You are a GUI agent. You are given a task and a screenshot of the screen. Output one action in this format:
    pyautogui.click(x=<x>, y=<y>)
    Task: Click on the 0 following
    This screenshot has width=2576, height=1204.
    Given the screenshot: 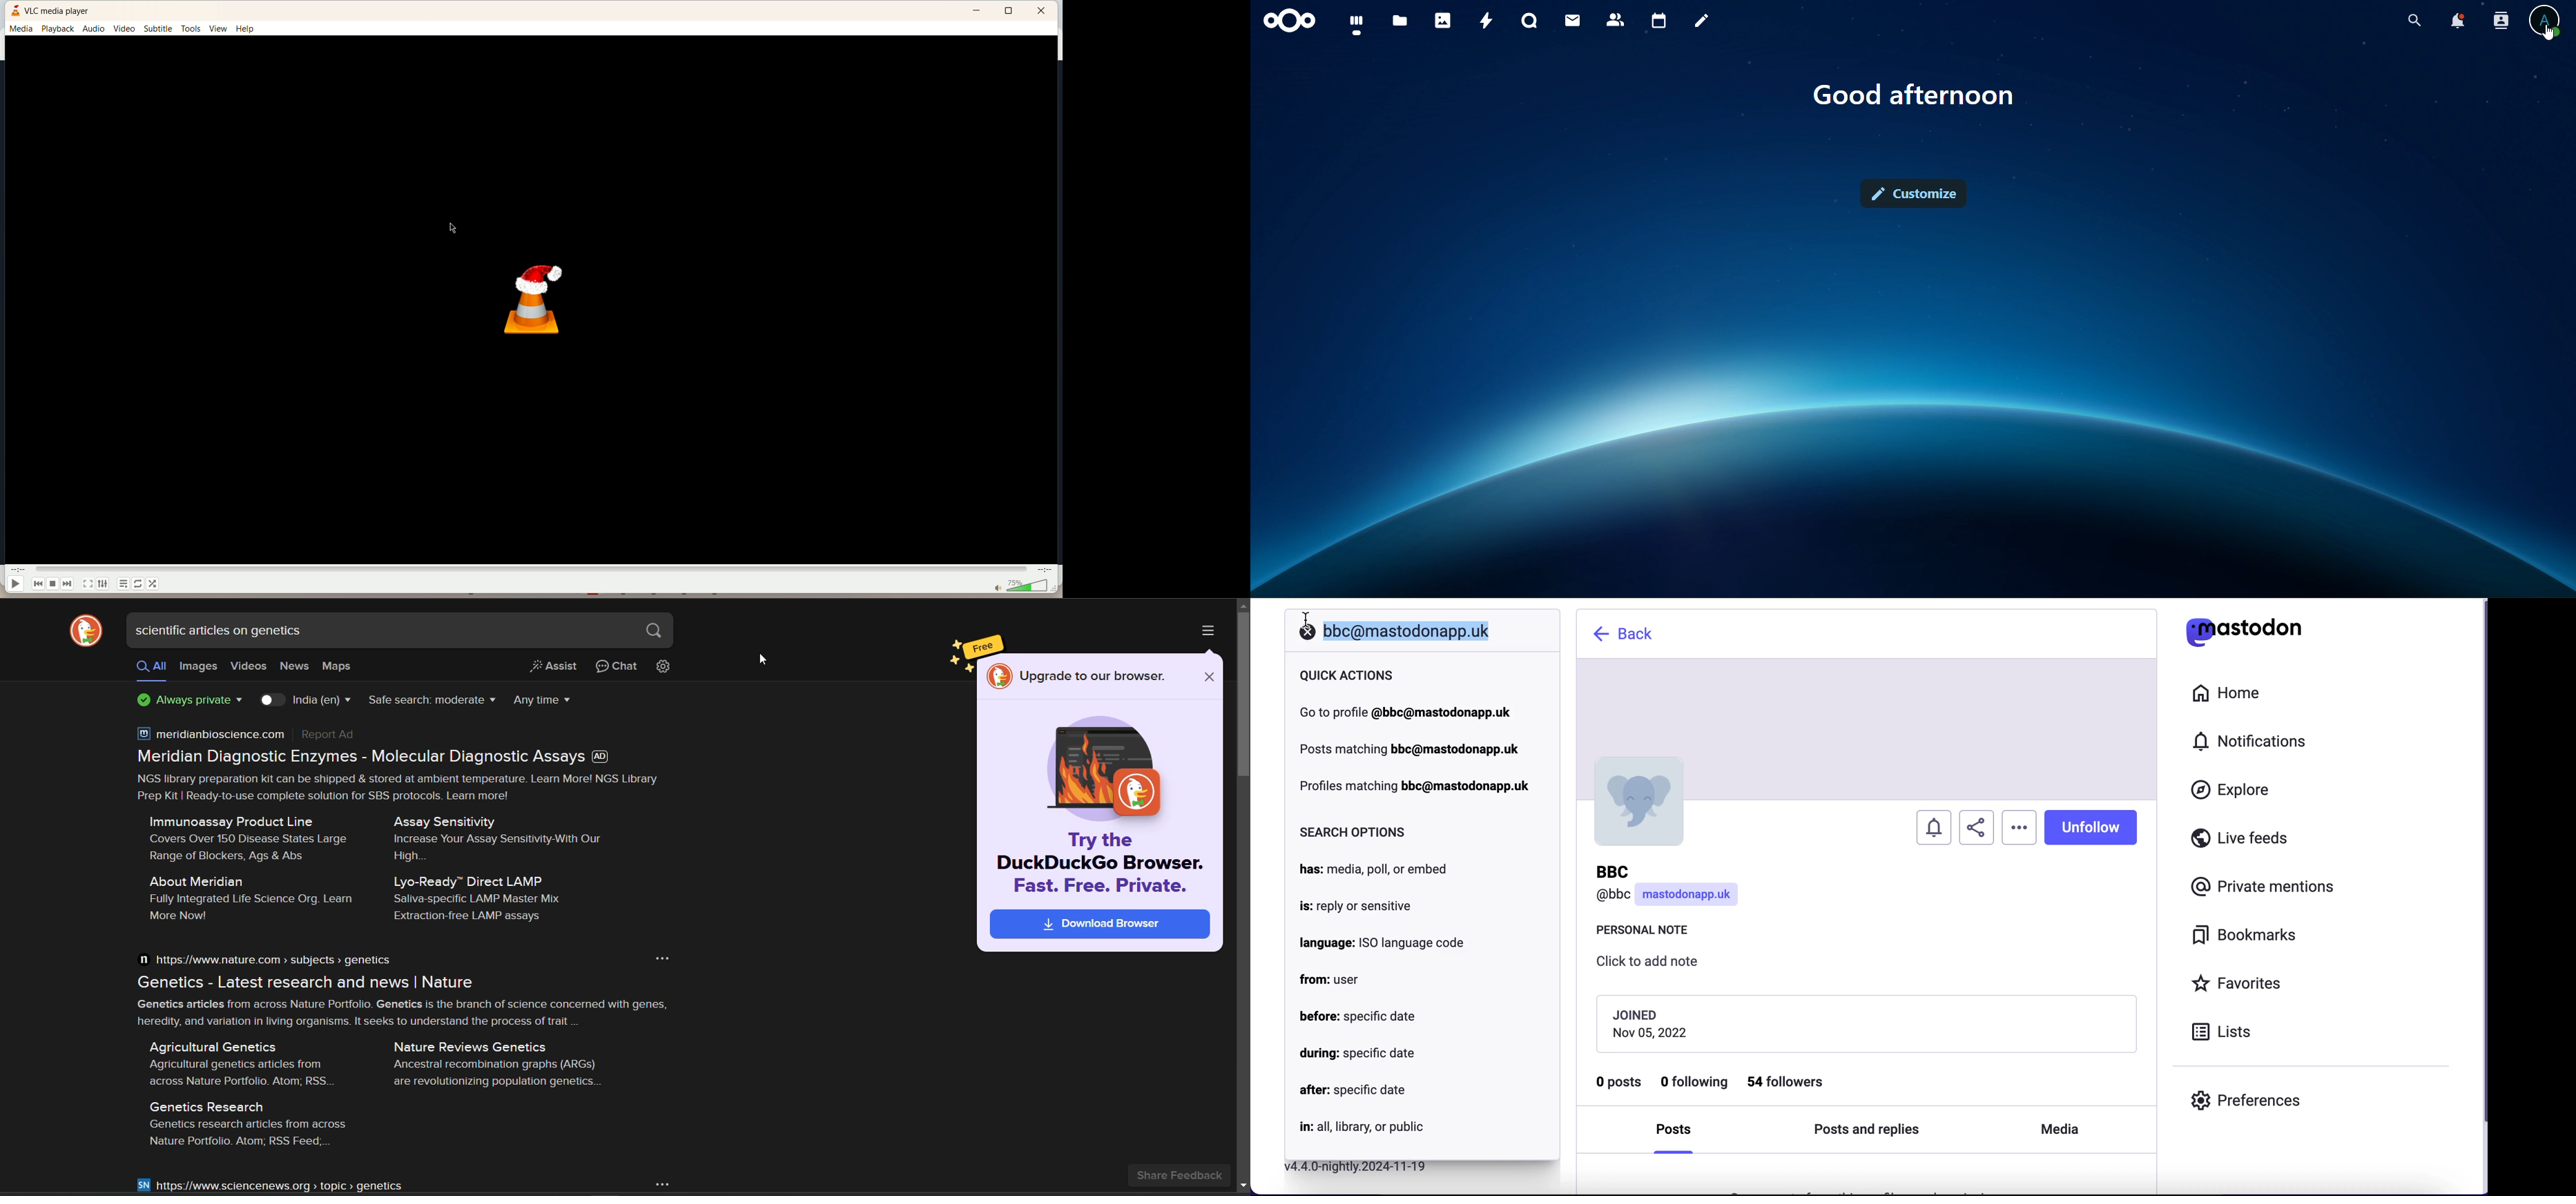 What is the action you would take?
    pyautogui.click(x=1696, y=1084)
    